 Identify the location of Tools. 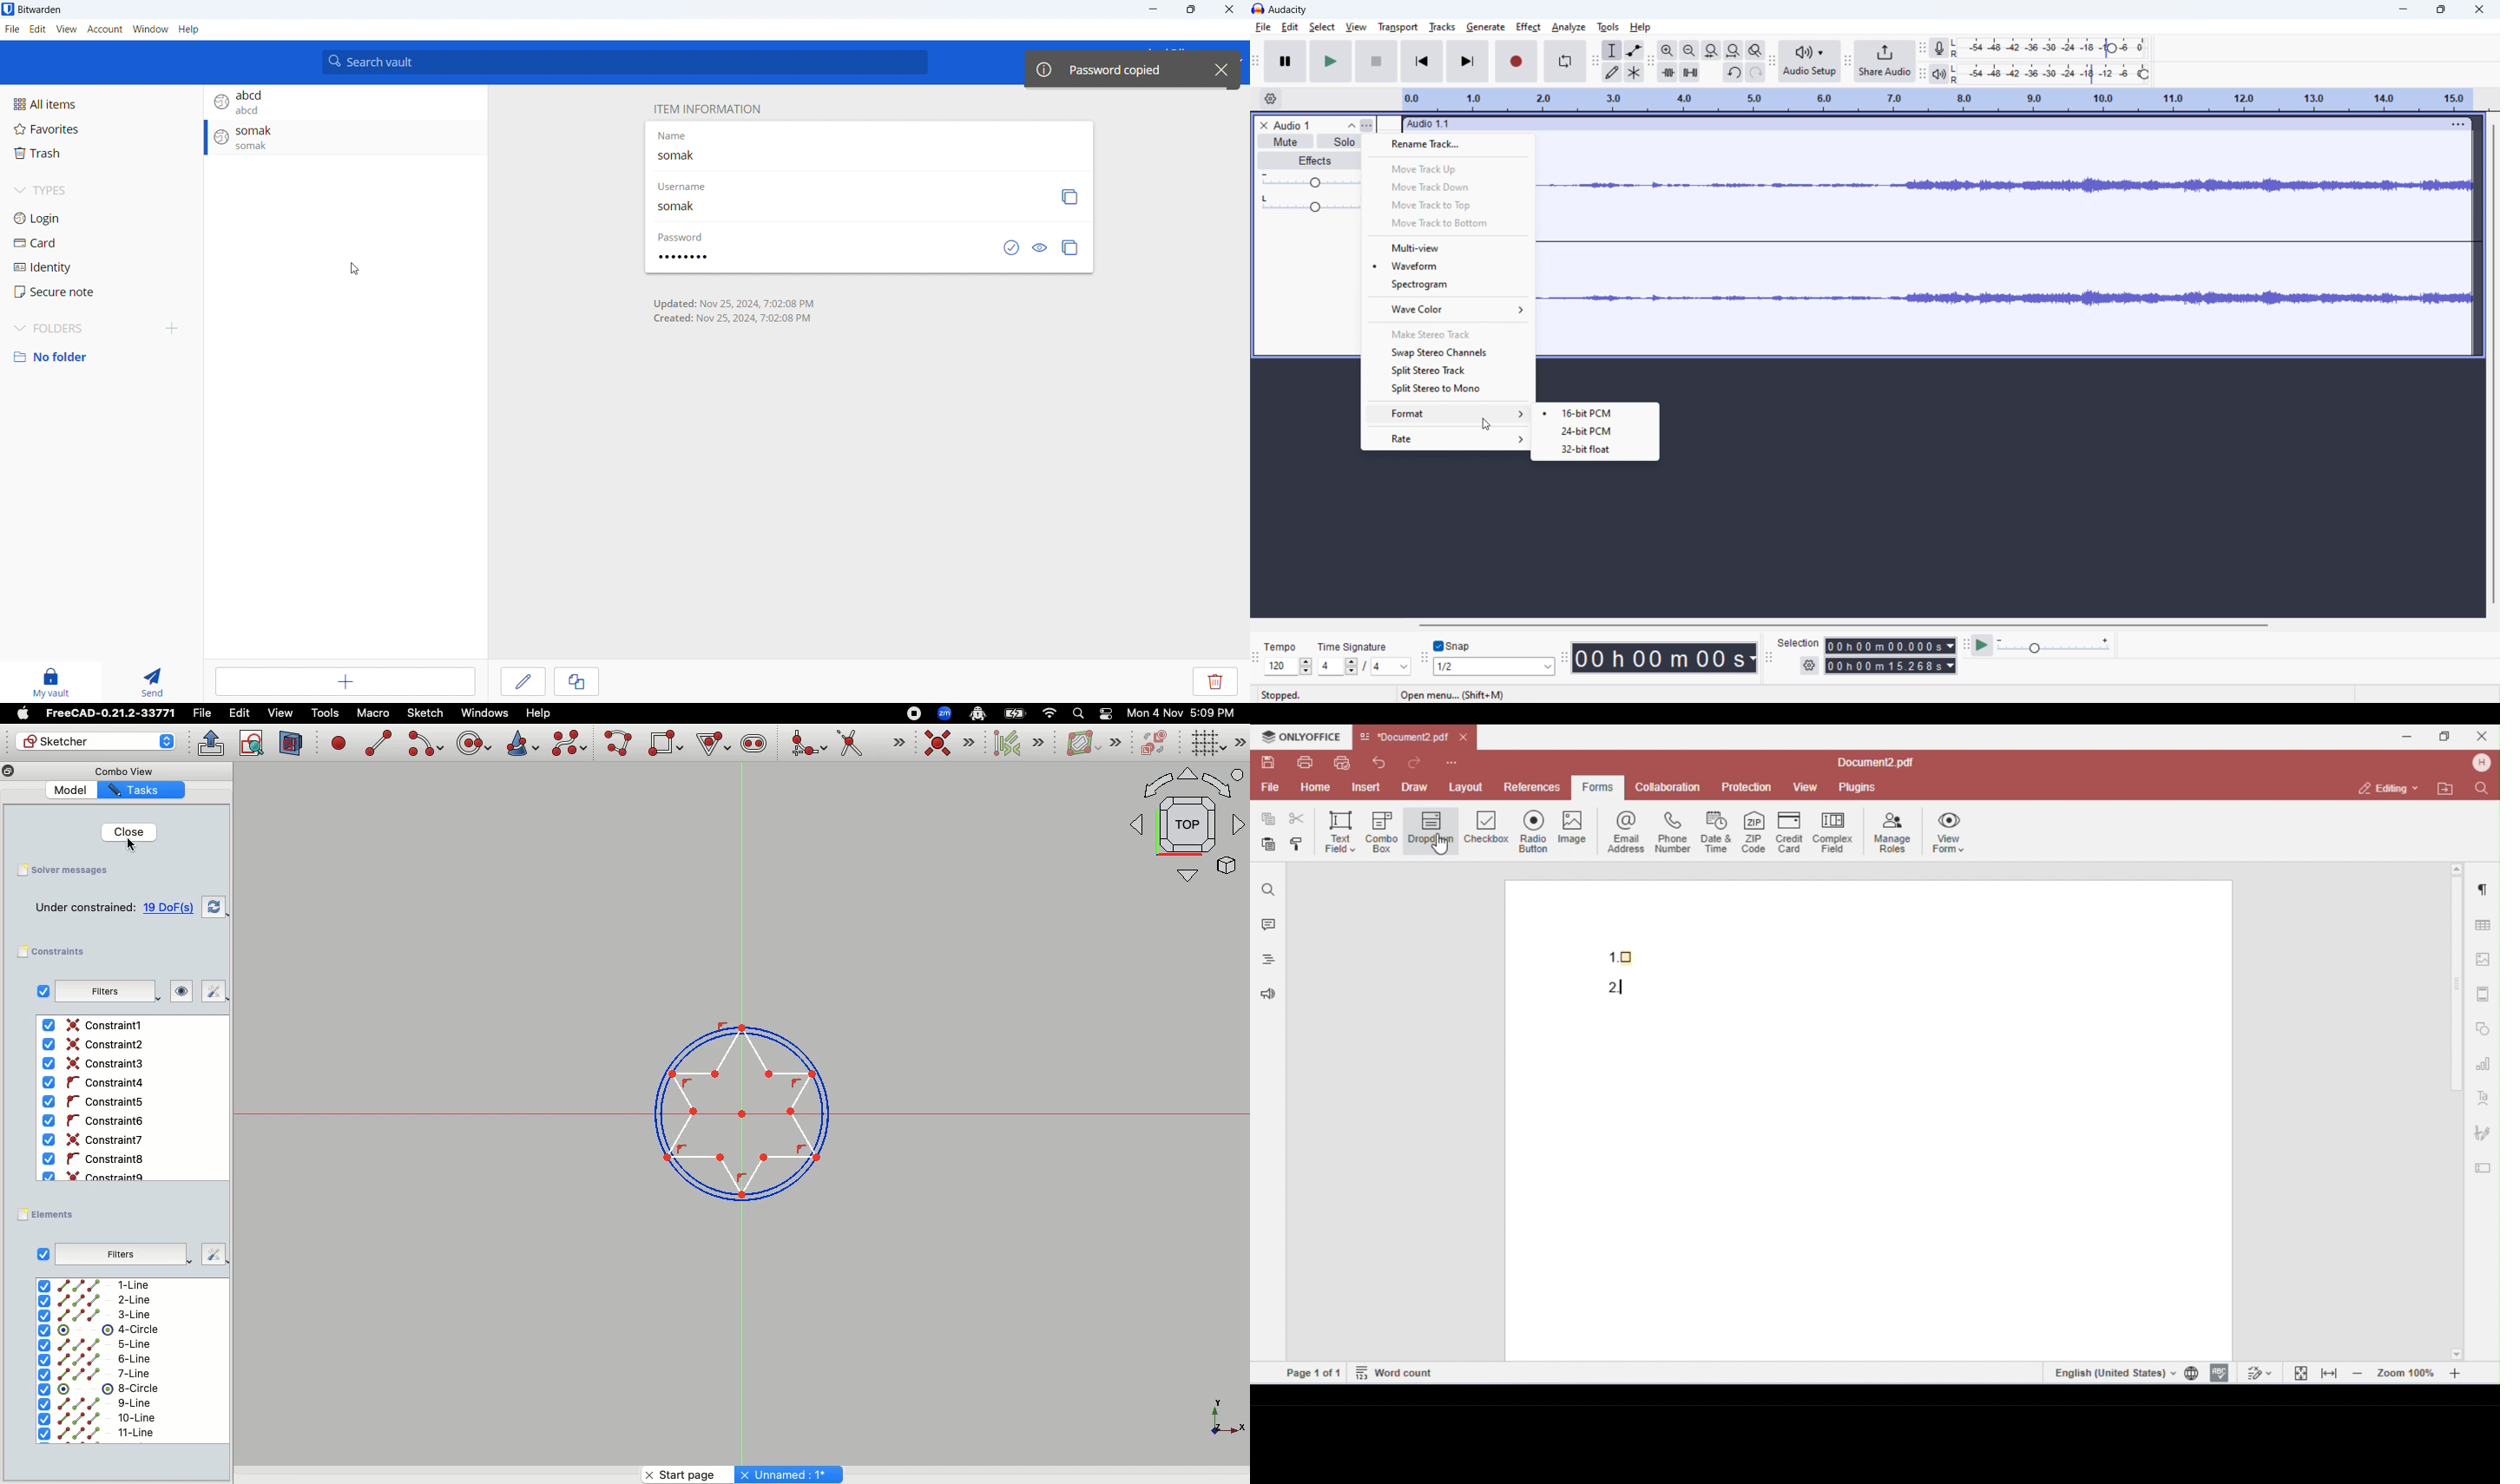
(325, 714).